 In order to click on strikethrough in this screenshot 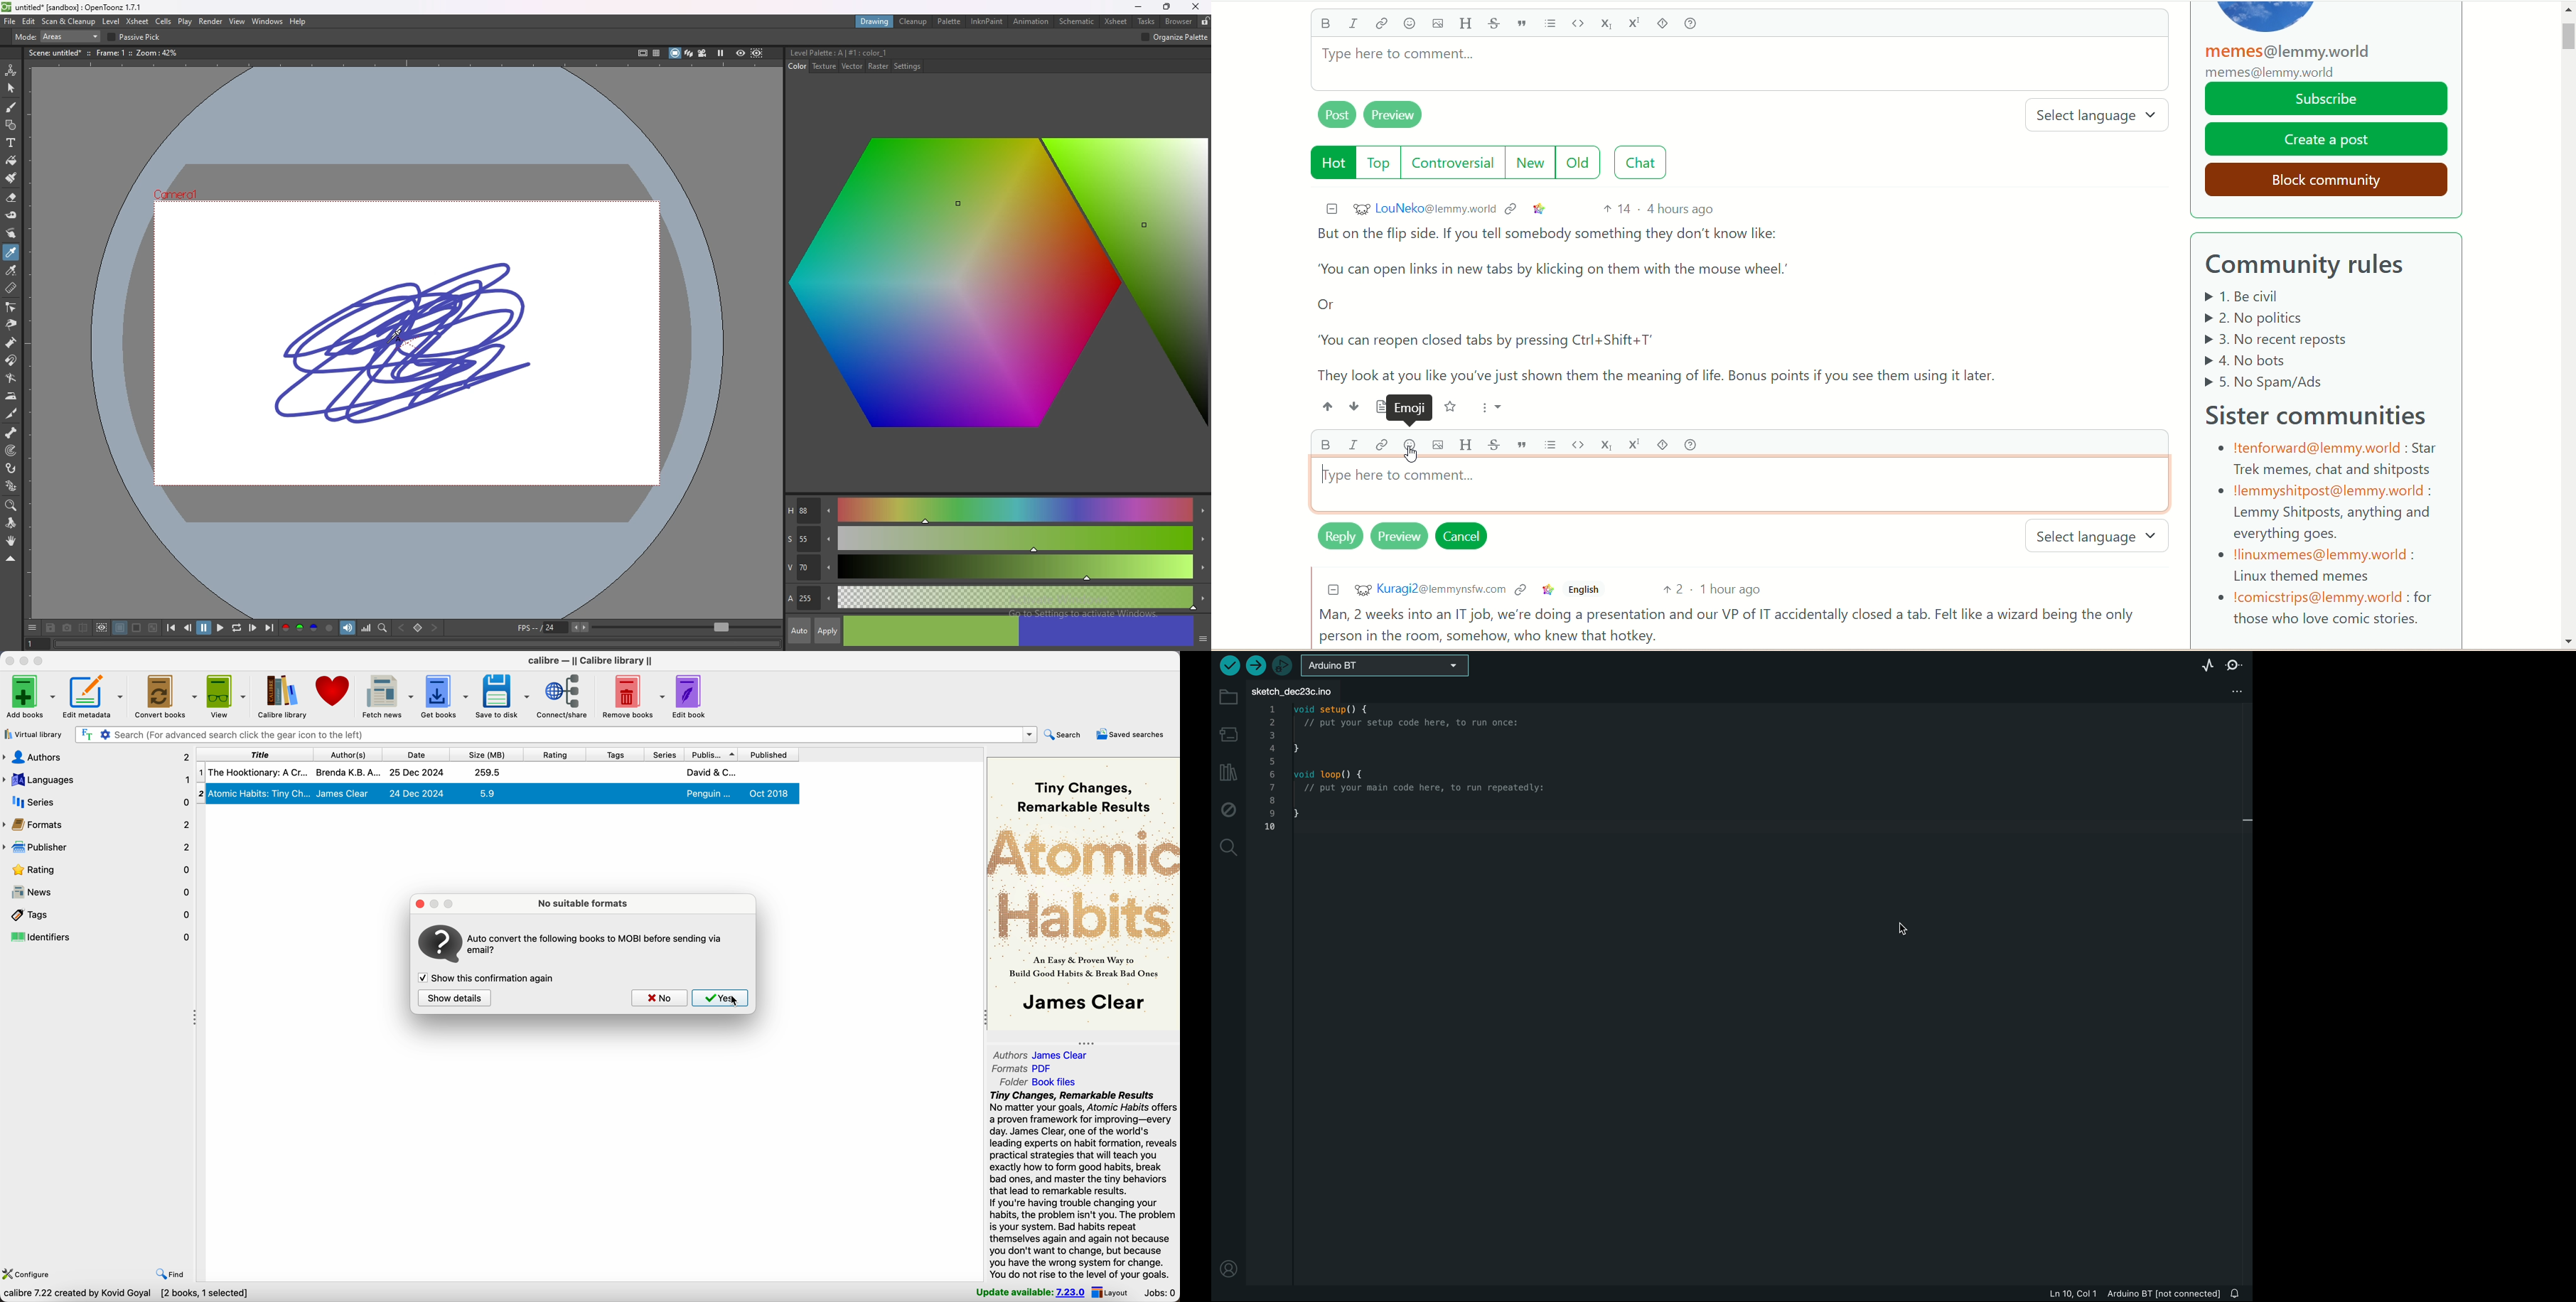, I will do `click(1498, 443)`.